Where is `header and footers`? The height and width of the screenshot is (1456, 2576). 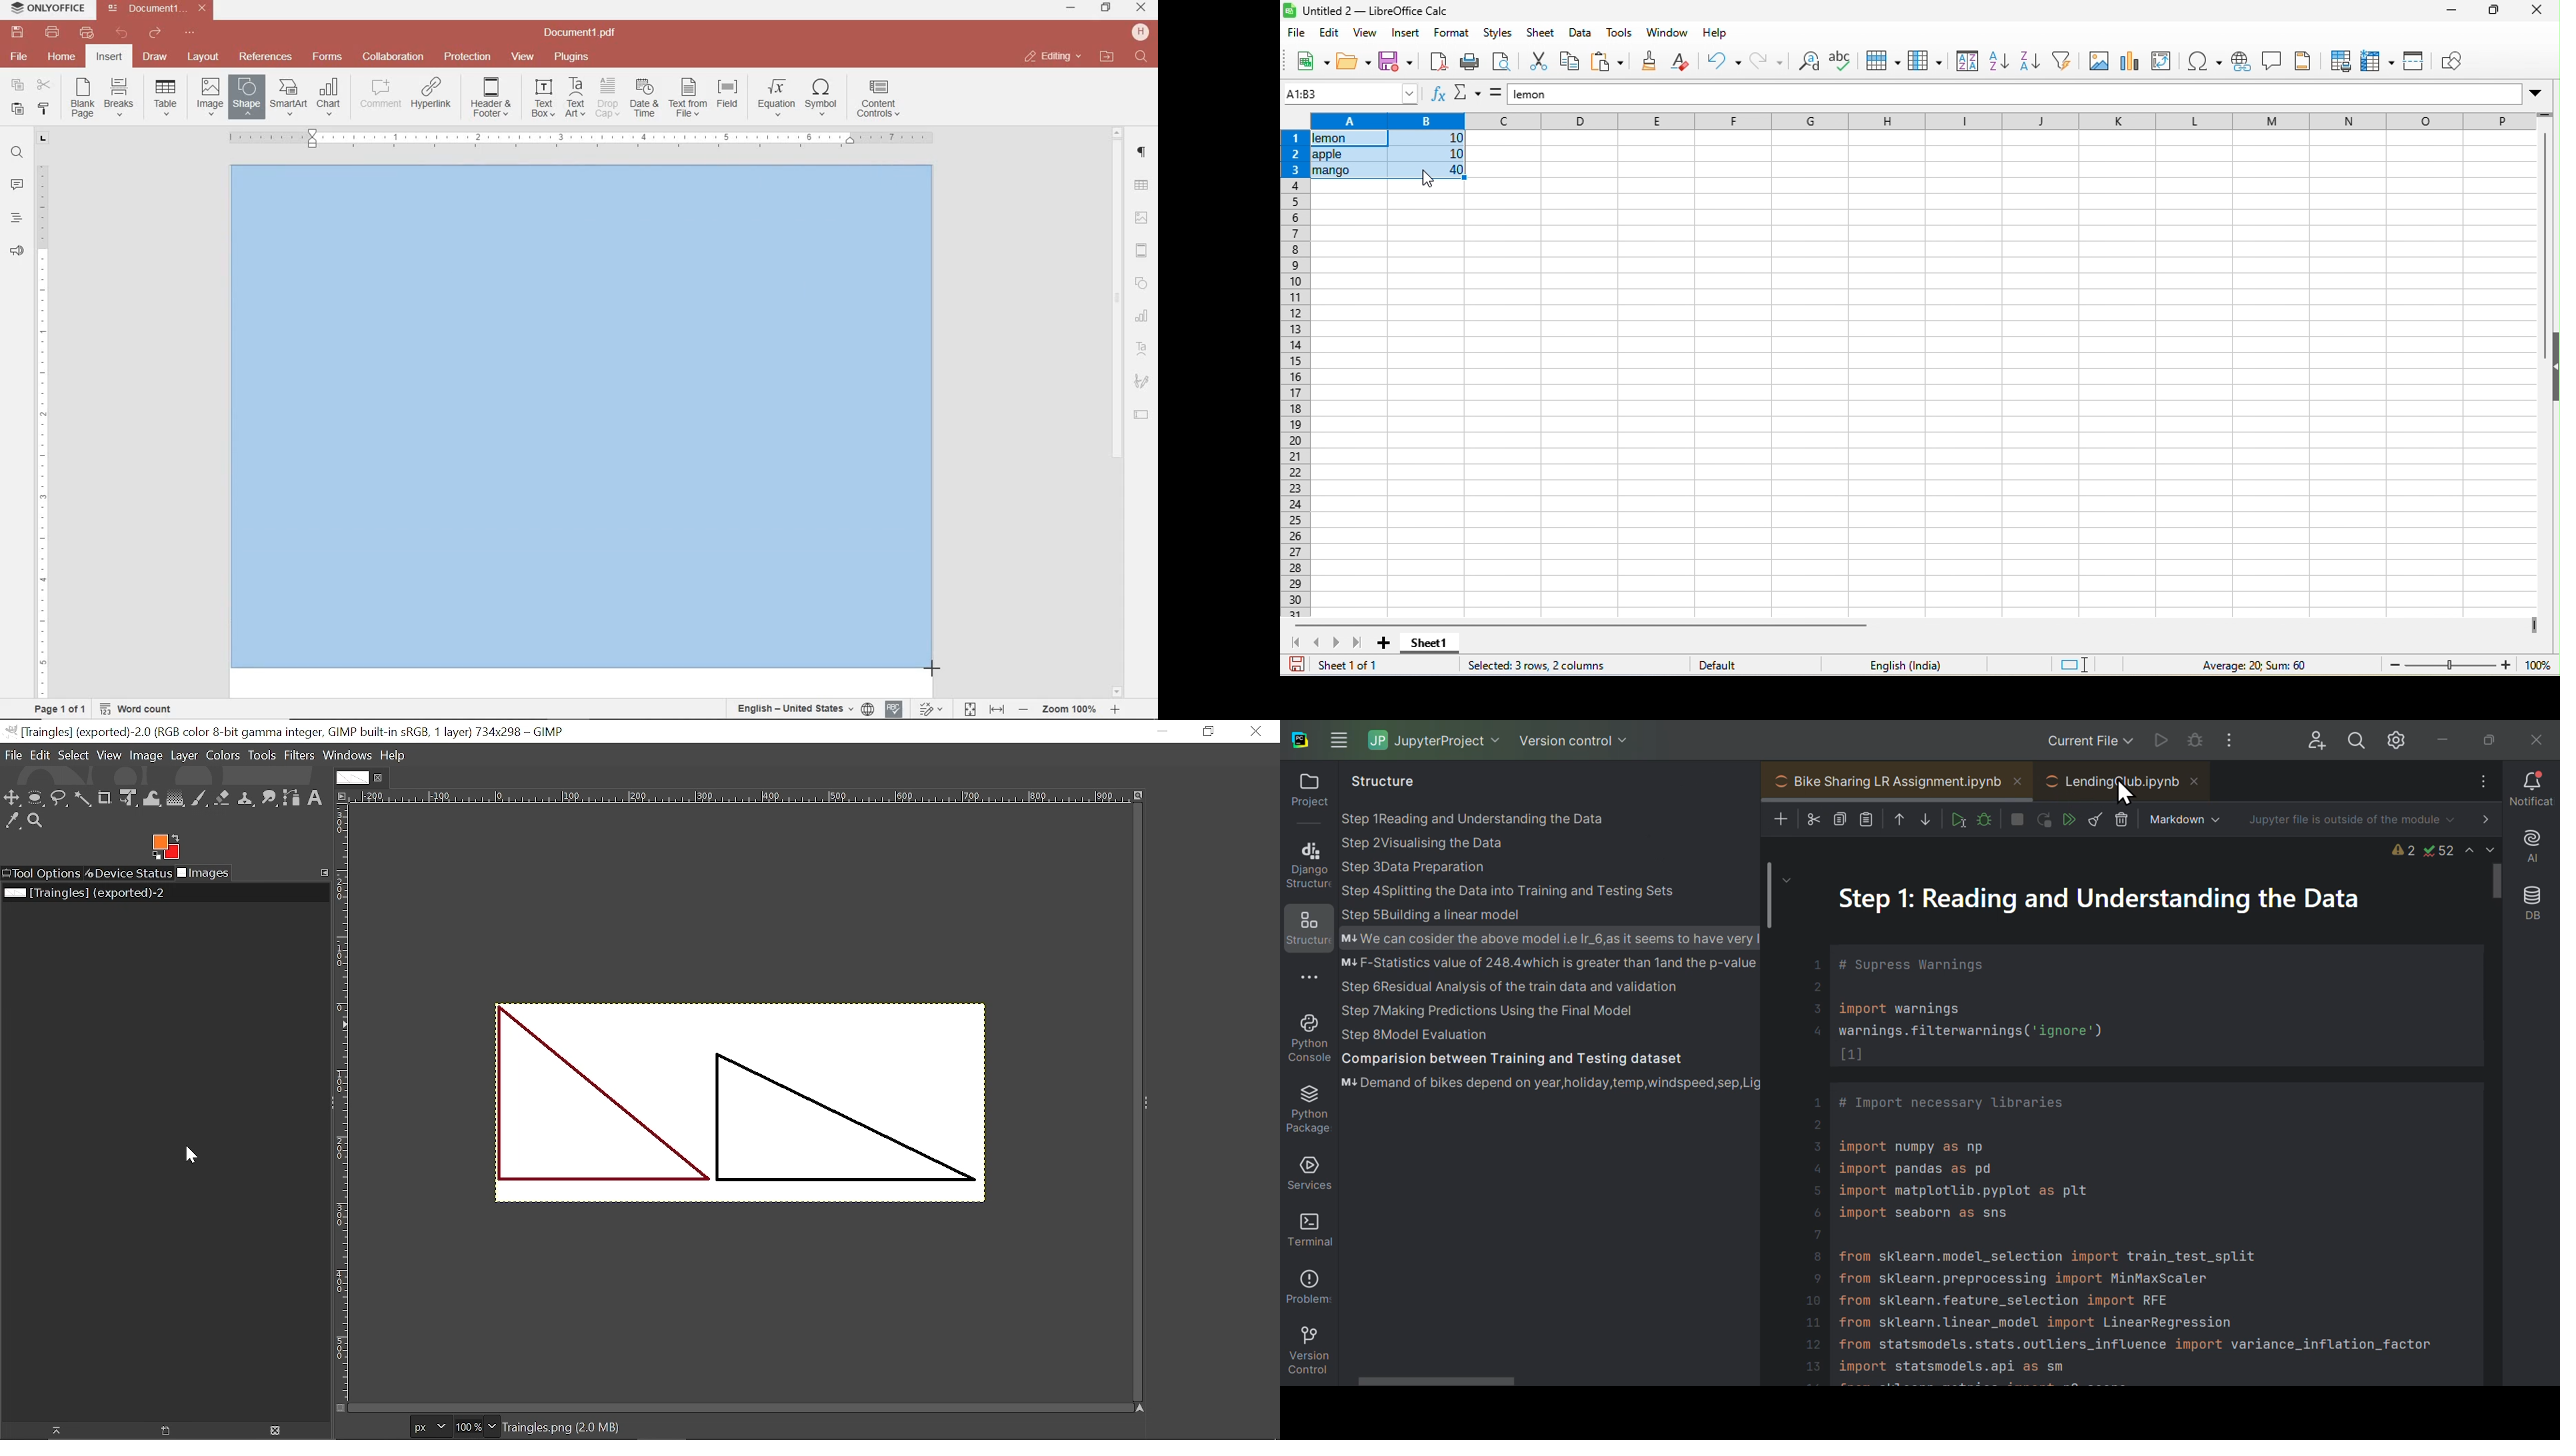
header and footers is located at coordinates (2305, 63).